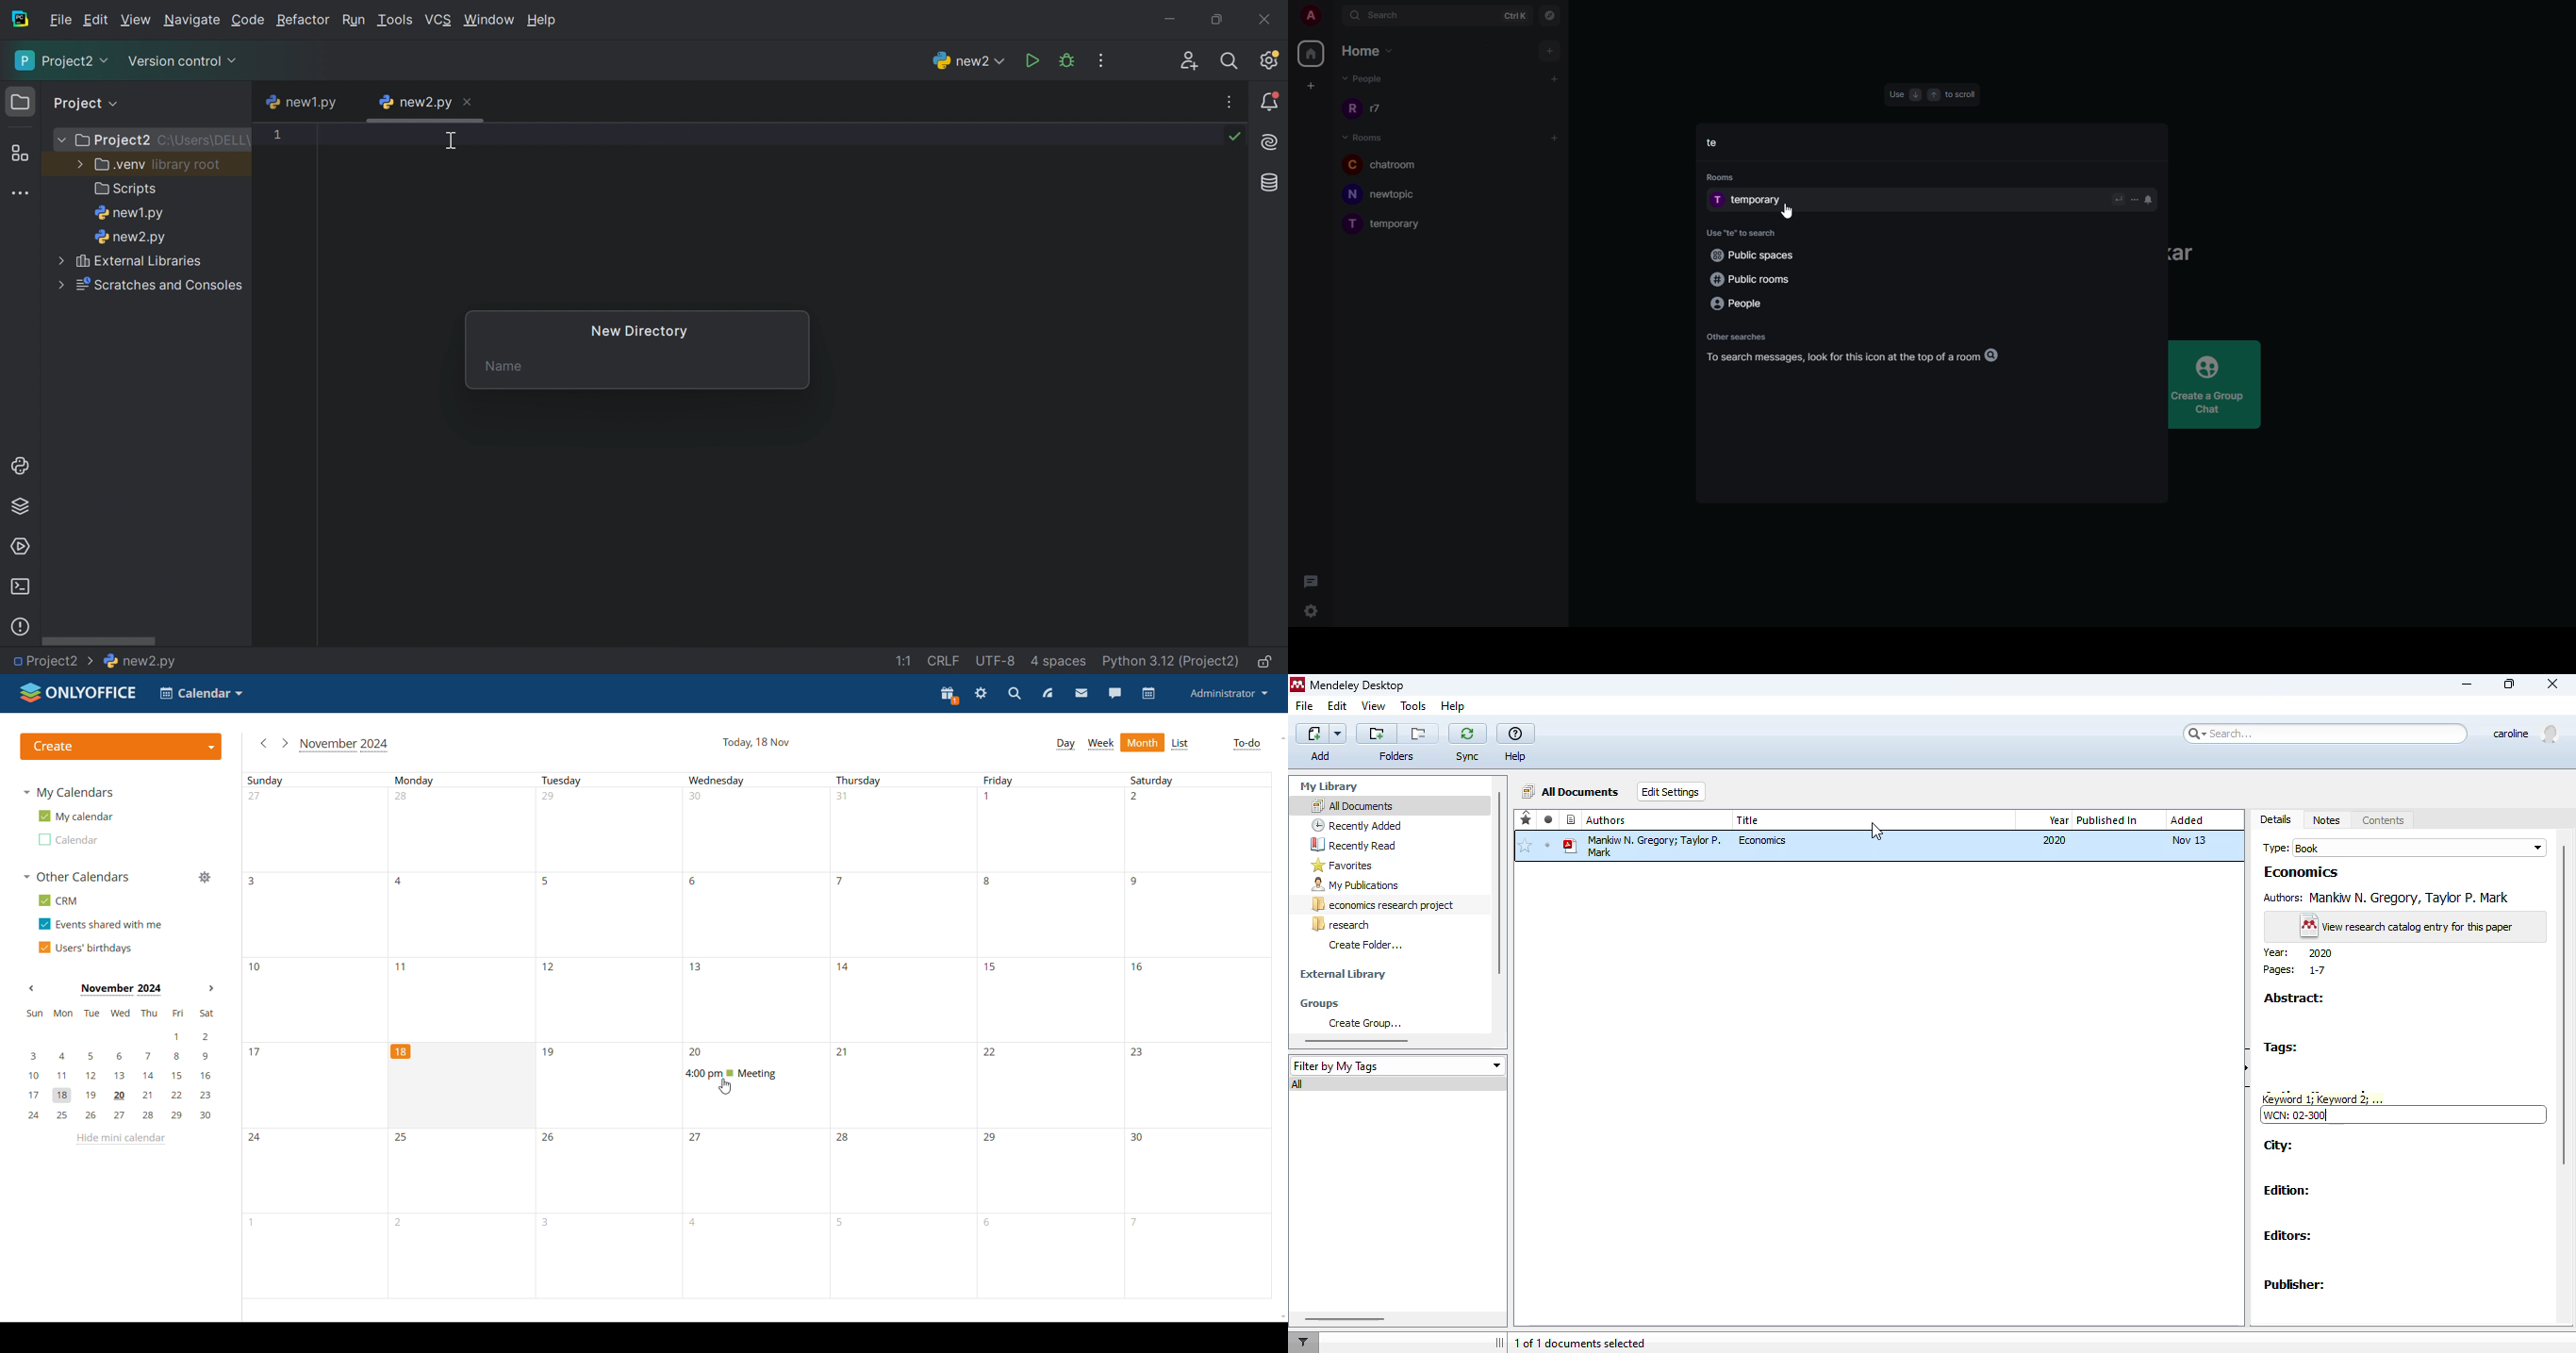 The height and width of the screenshot is (1372, 2576). What do you see at coordinates (1876, 832) in the screenshot?
I see `cursor` at bounding box center [1876, 832].